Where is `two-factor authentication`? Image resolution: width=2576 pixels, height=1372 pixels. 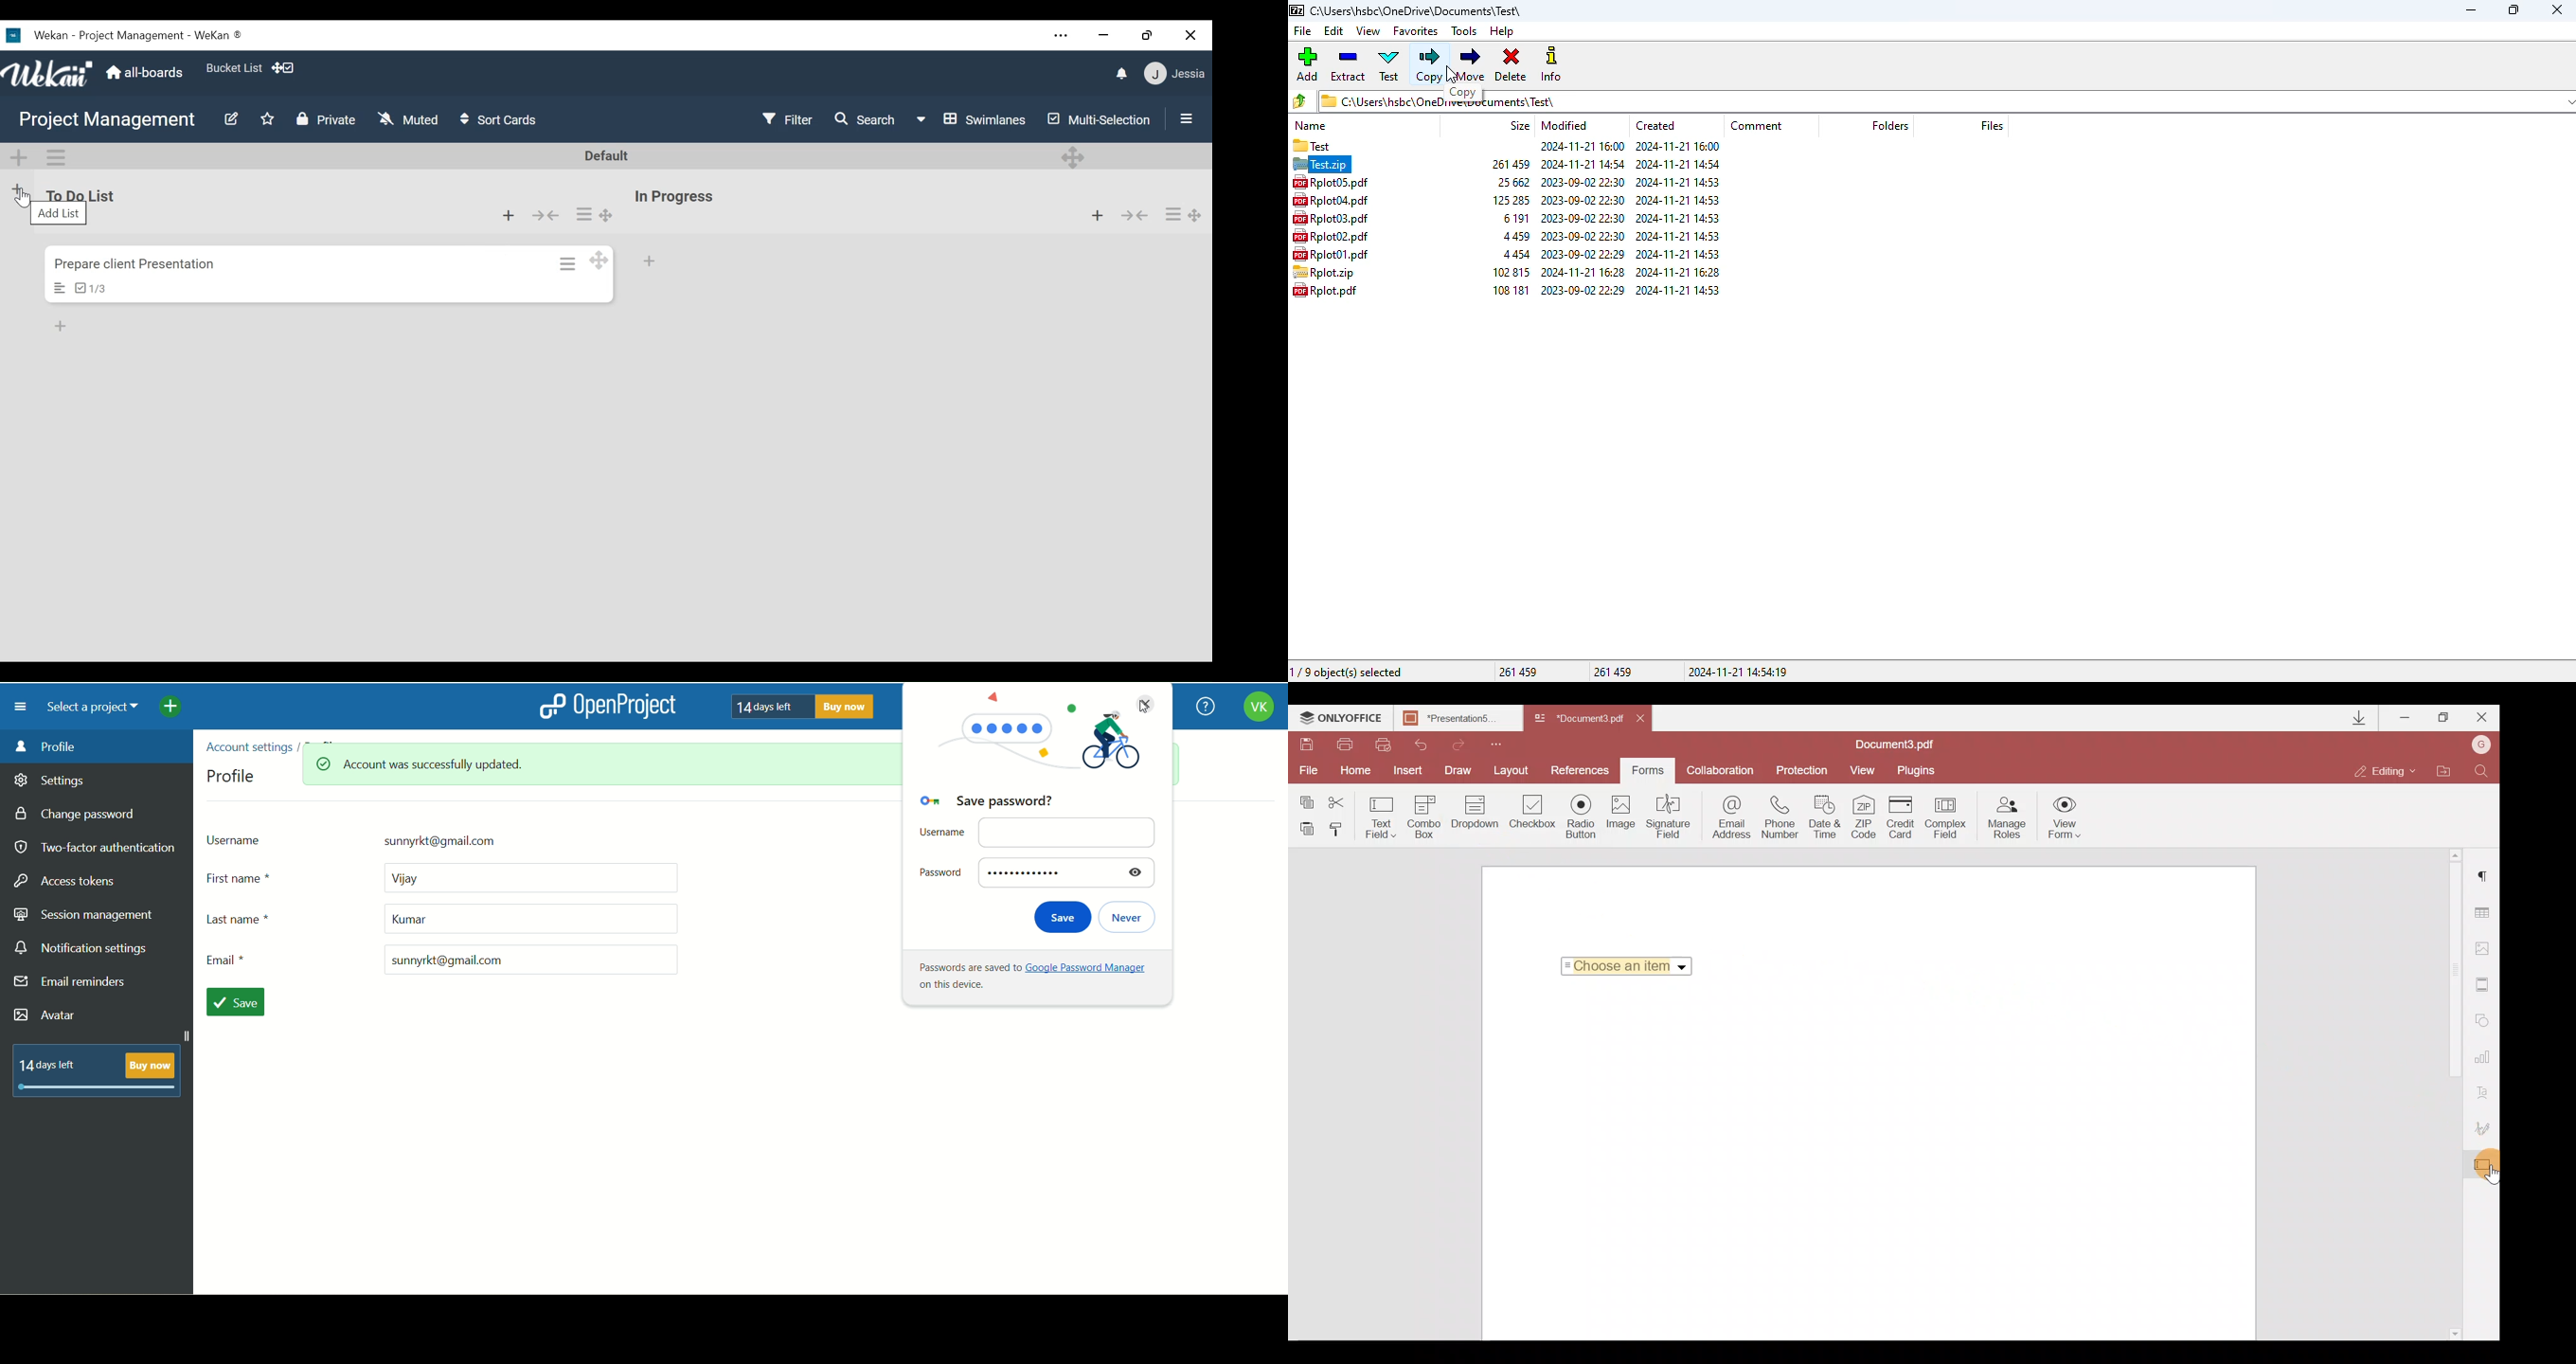
two-factor authentication is located at coordinates (94, 848).